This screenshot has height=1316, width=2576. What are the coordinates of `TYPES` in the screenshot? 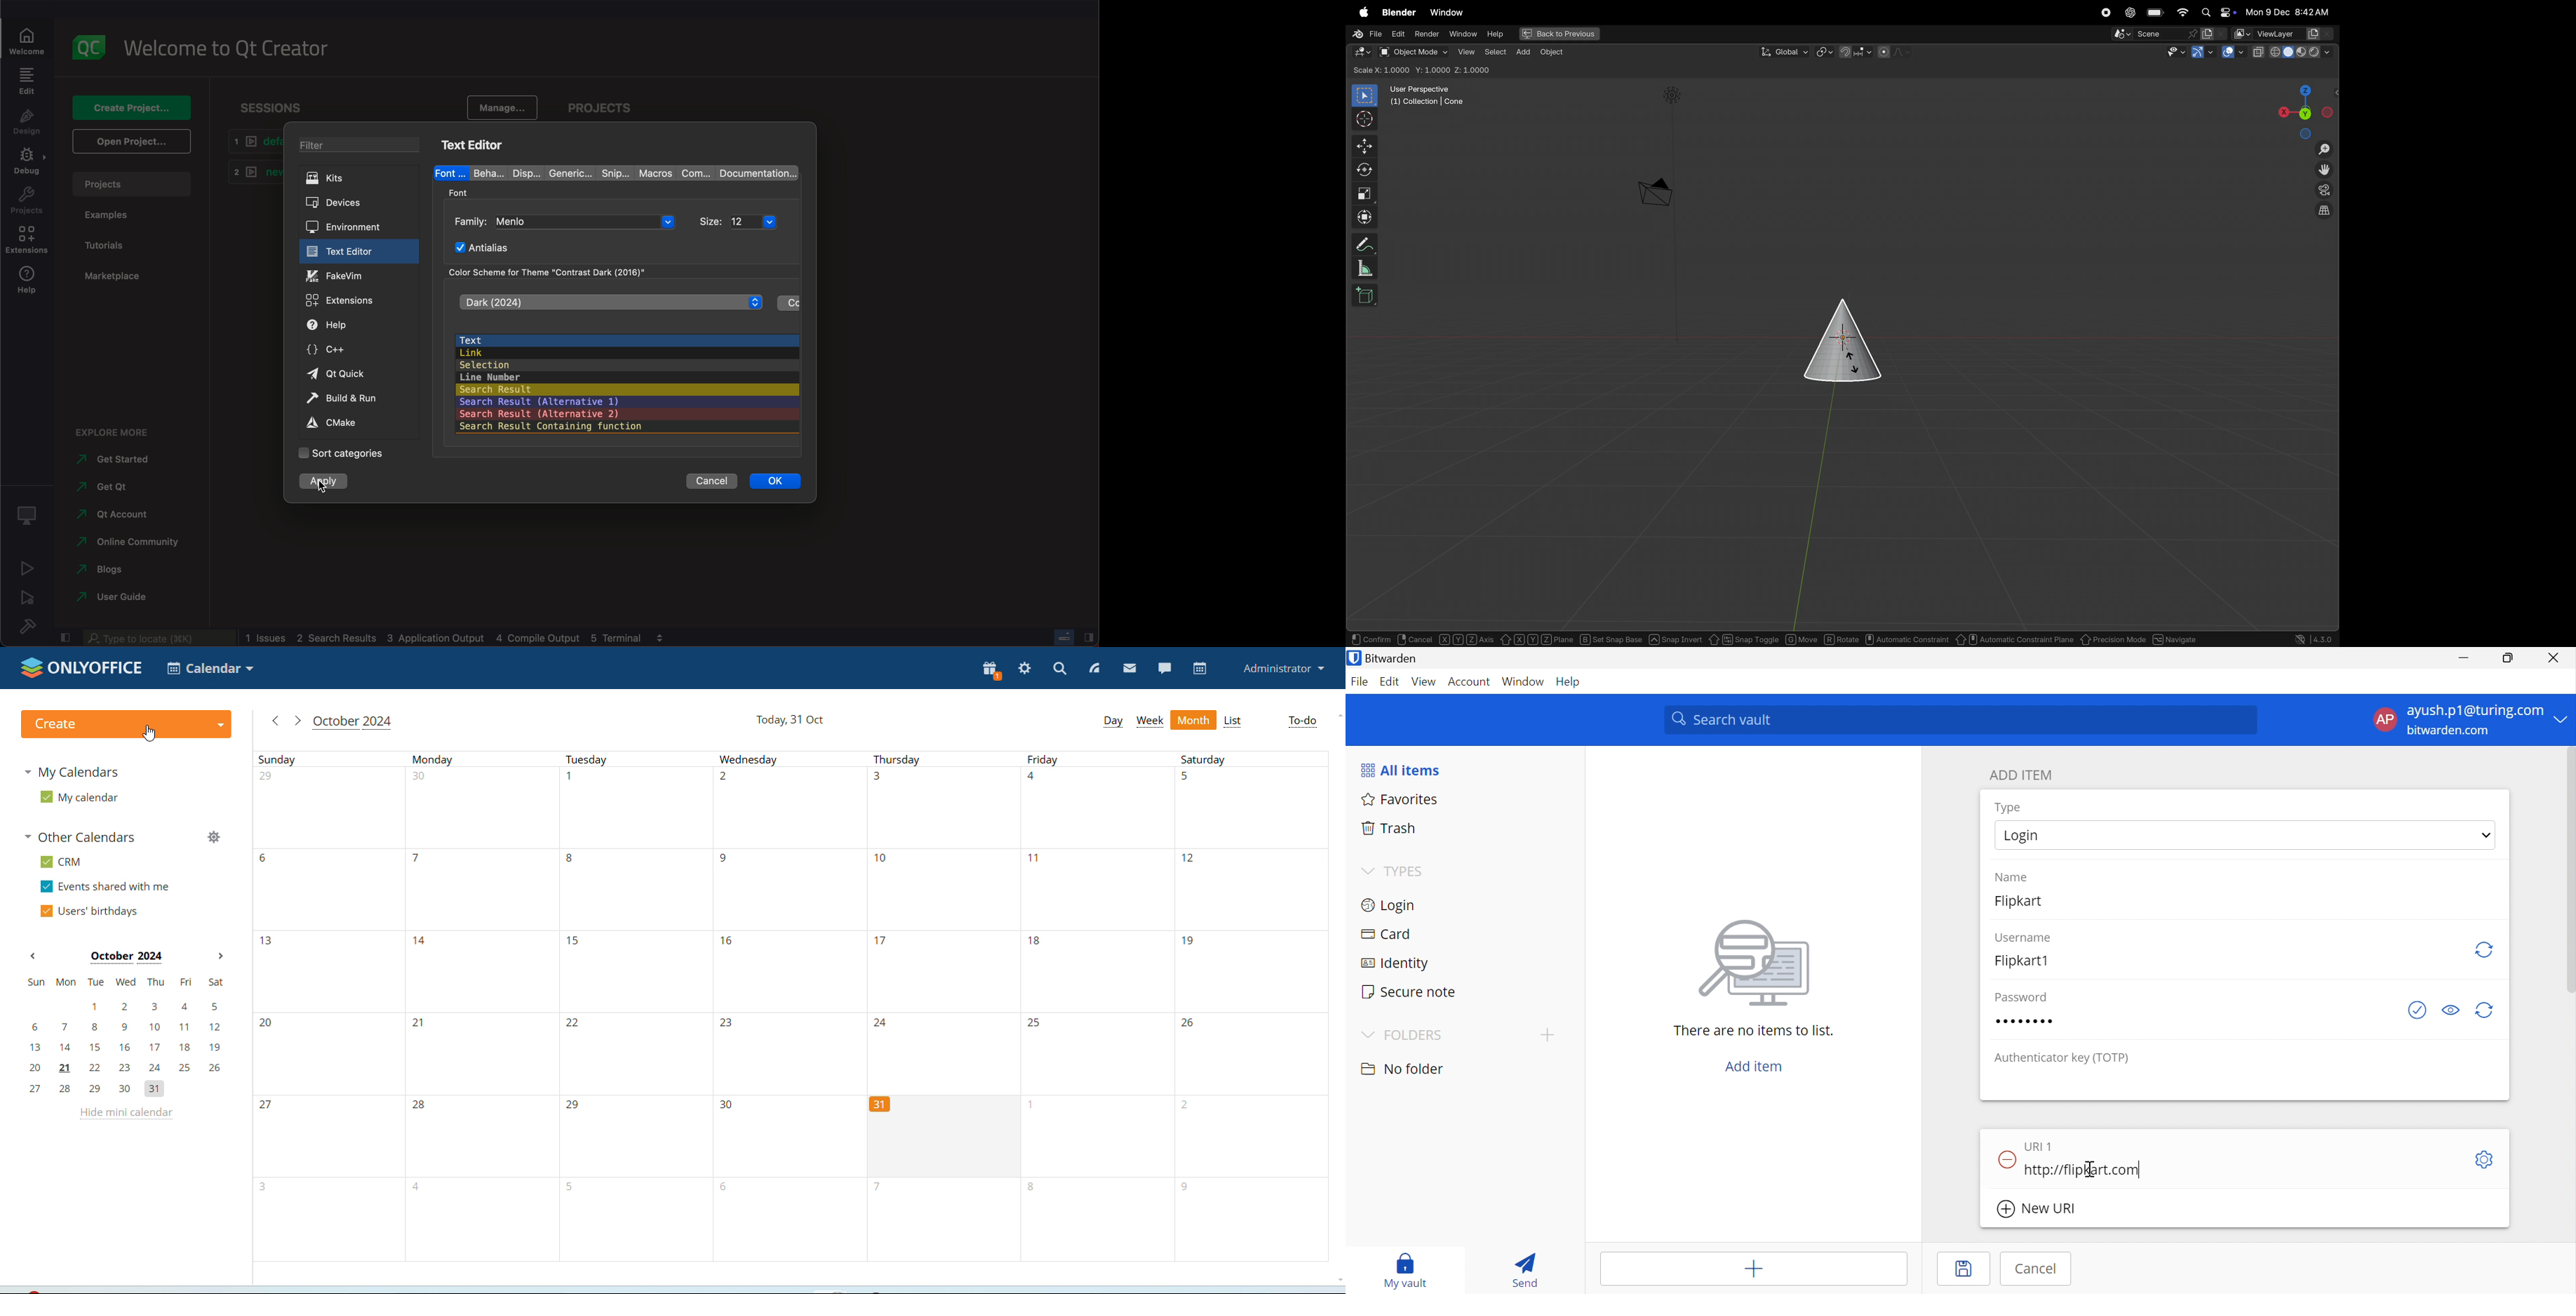 It's located at (1406, 871).